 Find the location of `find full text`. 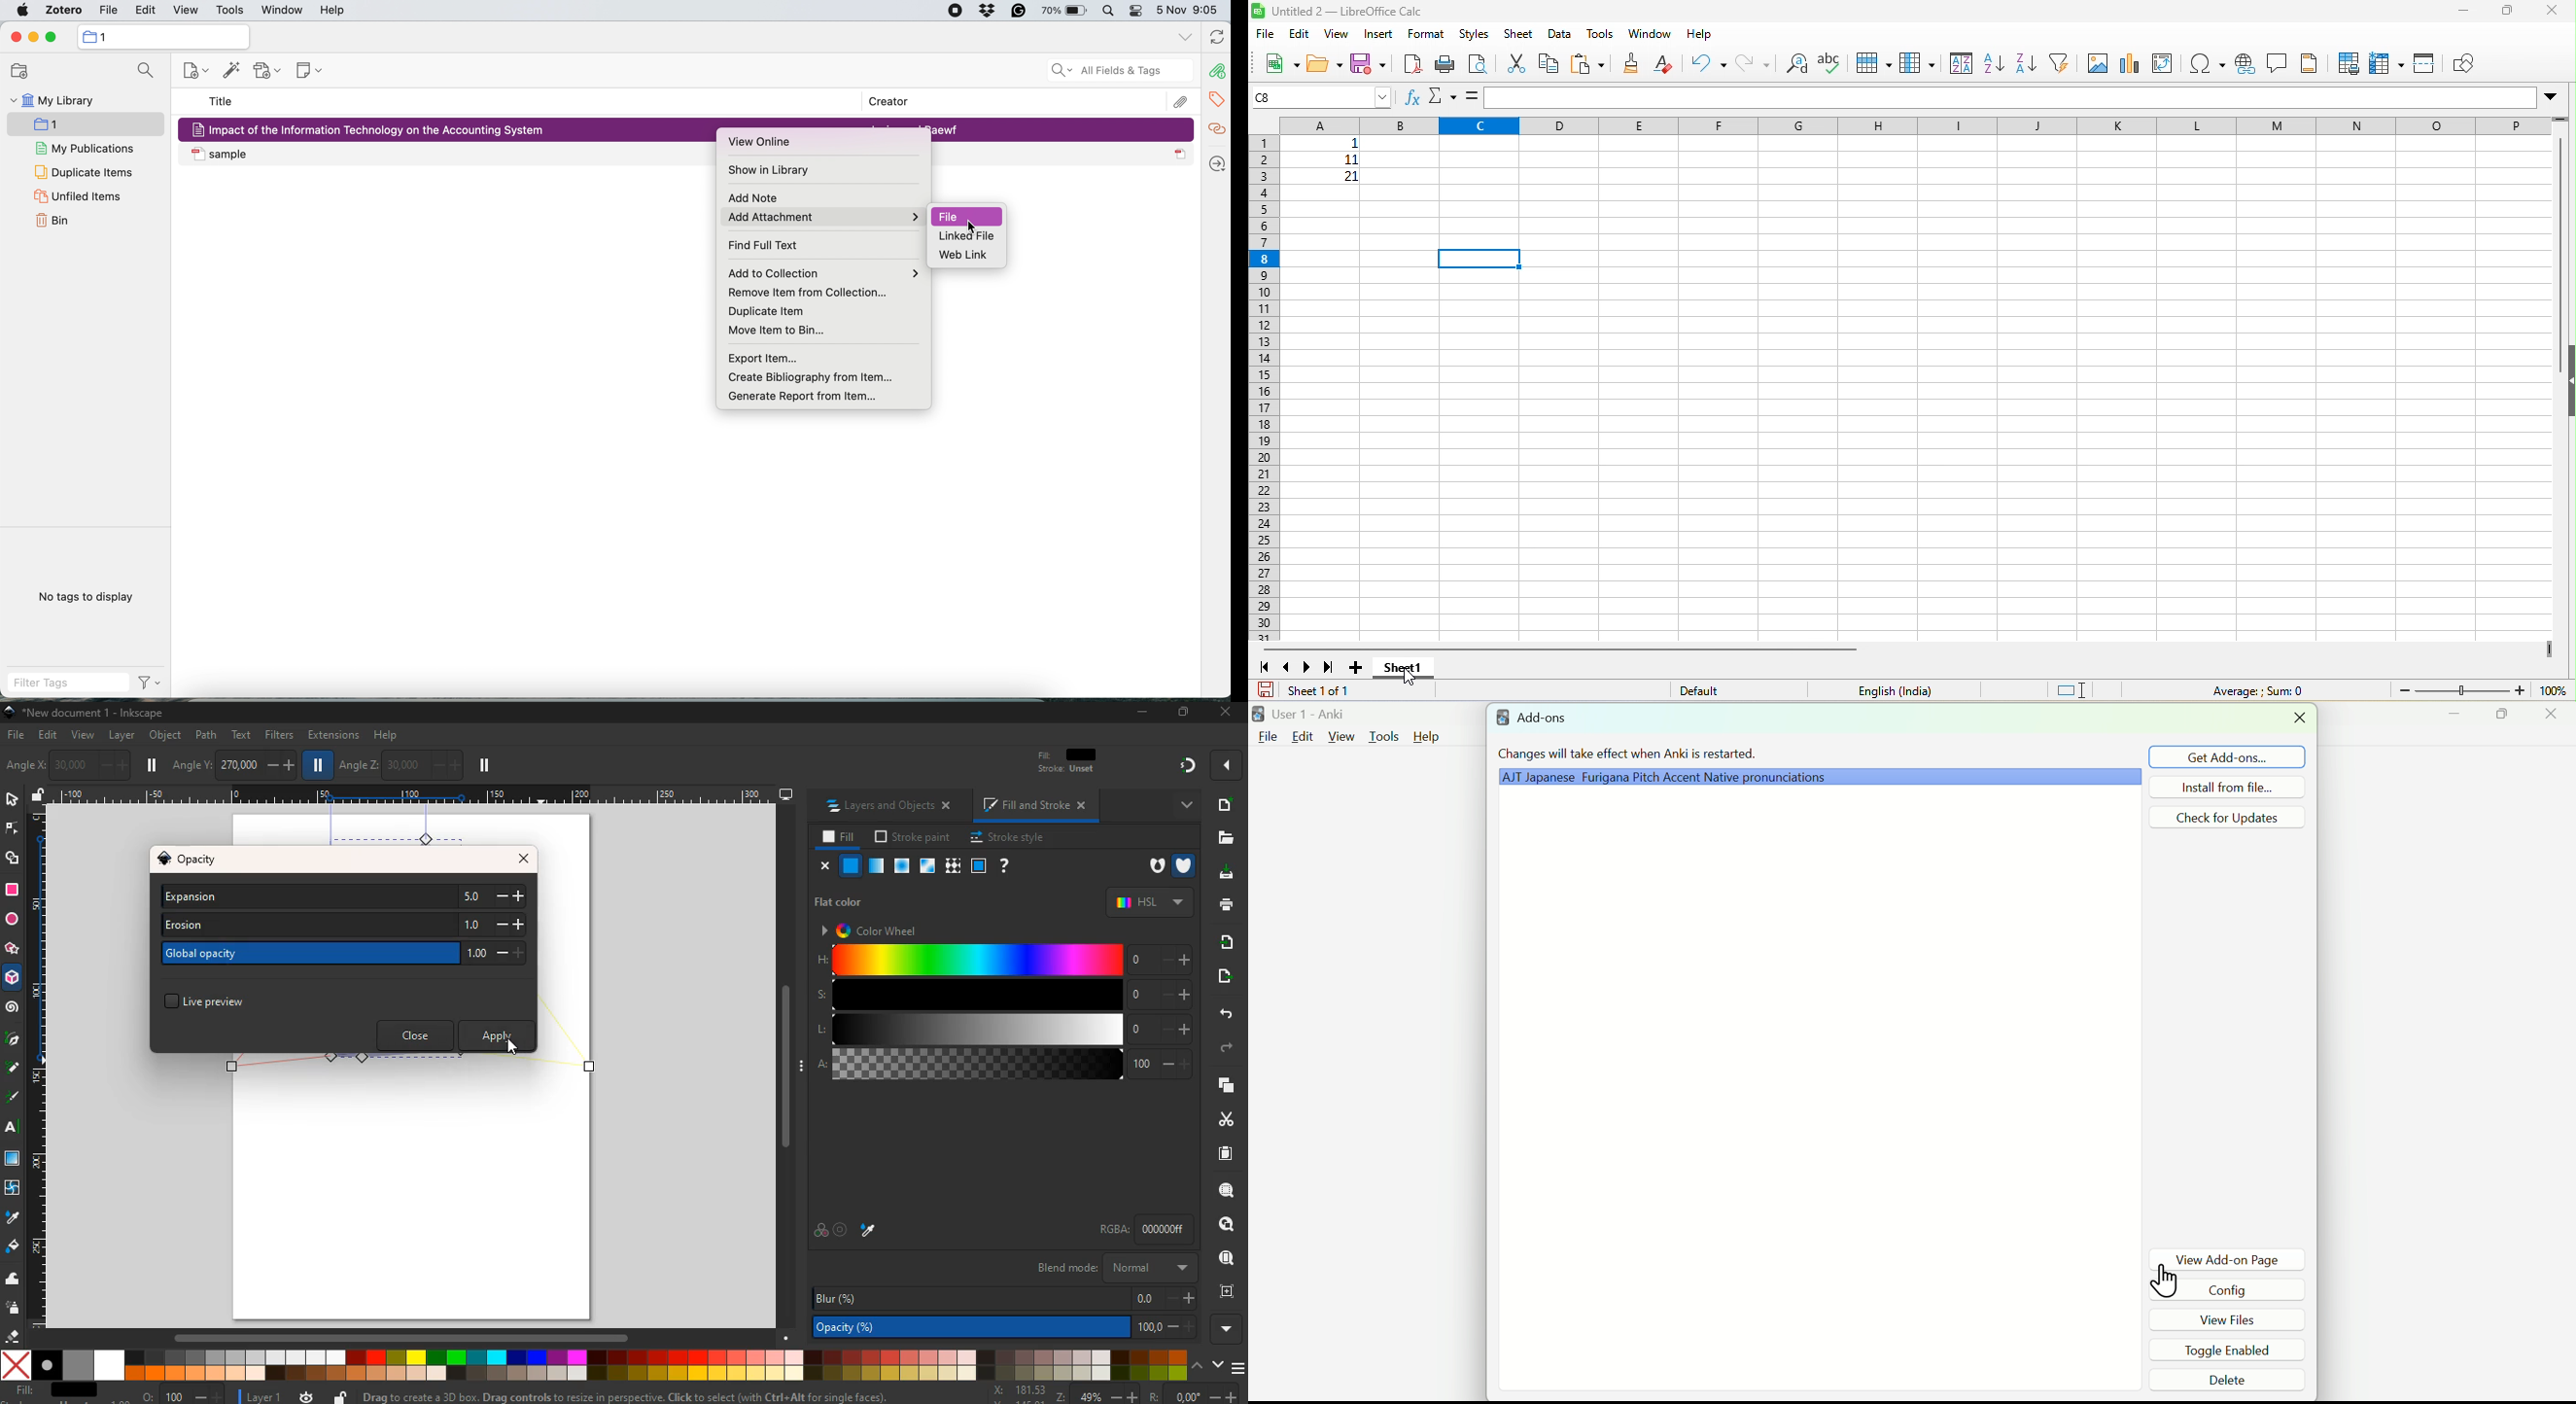

find full text is located at coordinates (772, 245).